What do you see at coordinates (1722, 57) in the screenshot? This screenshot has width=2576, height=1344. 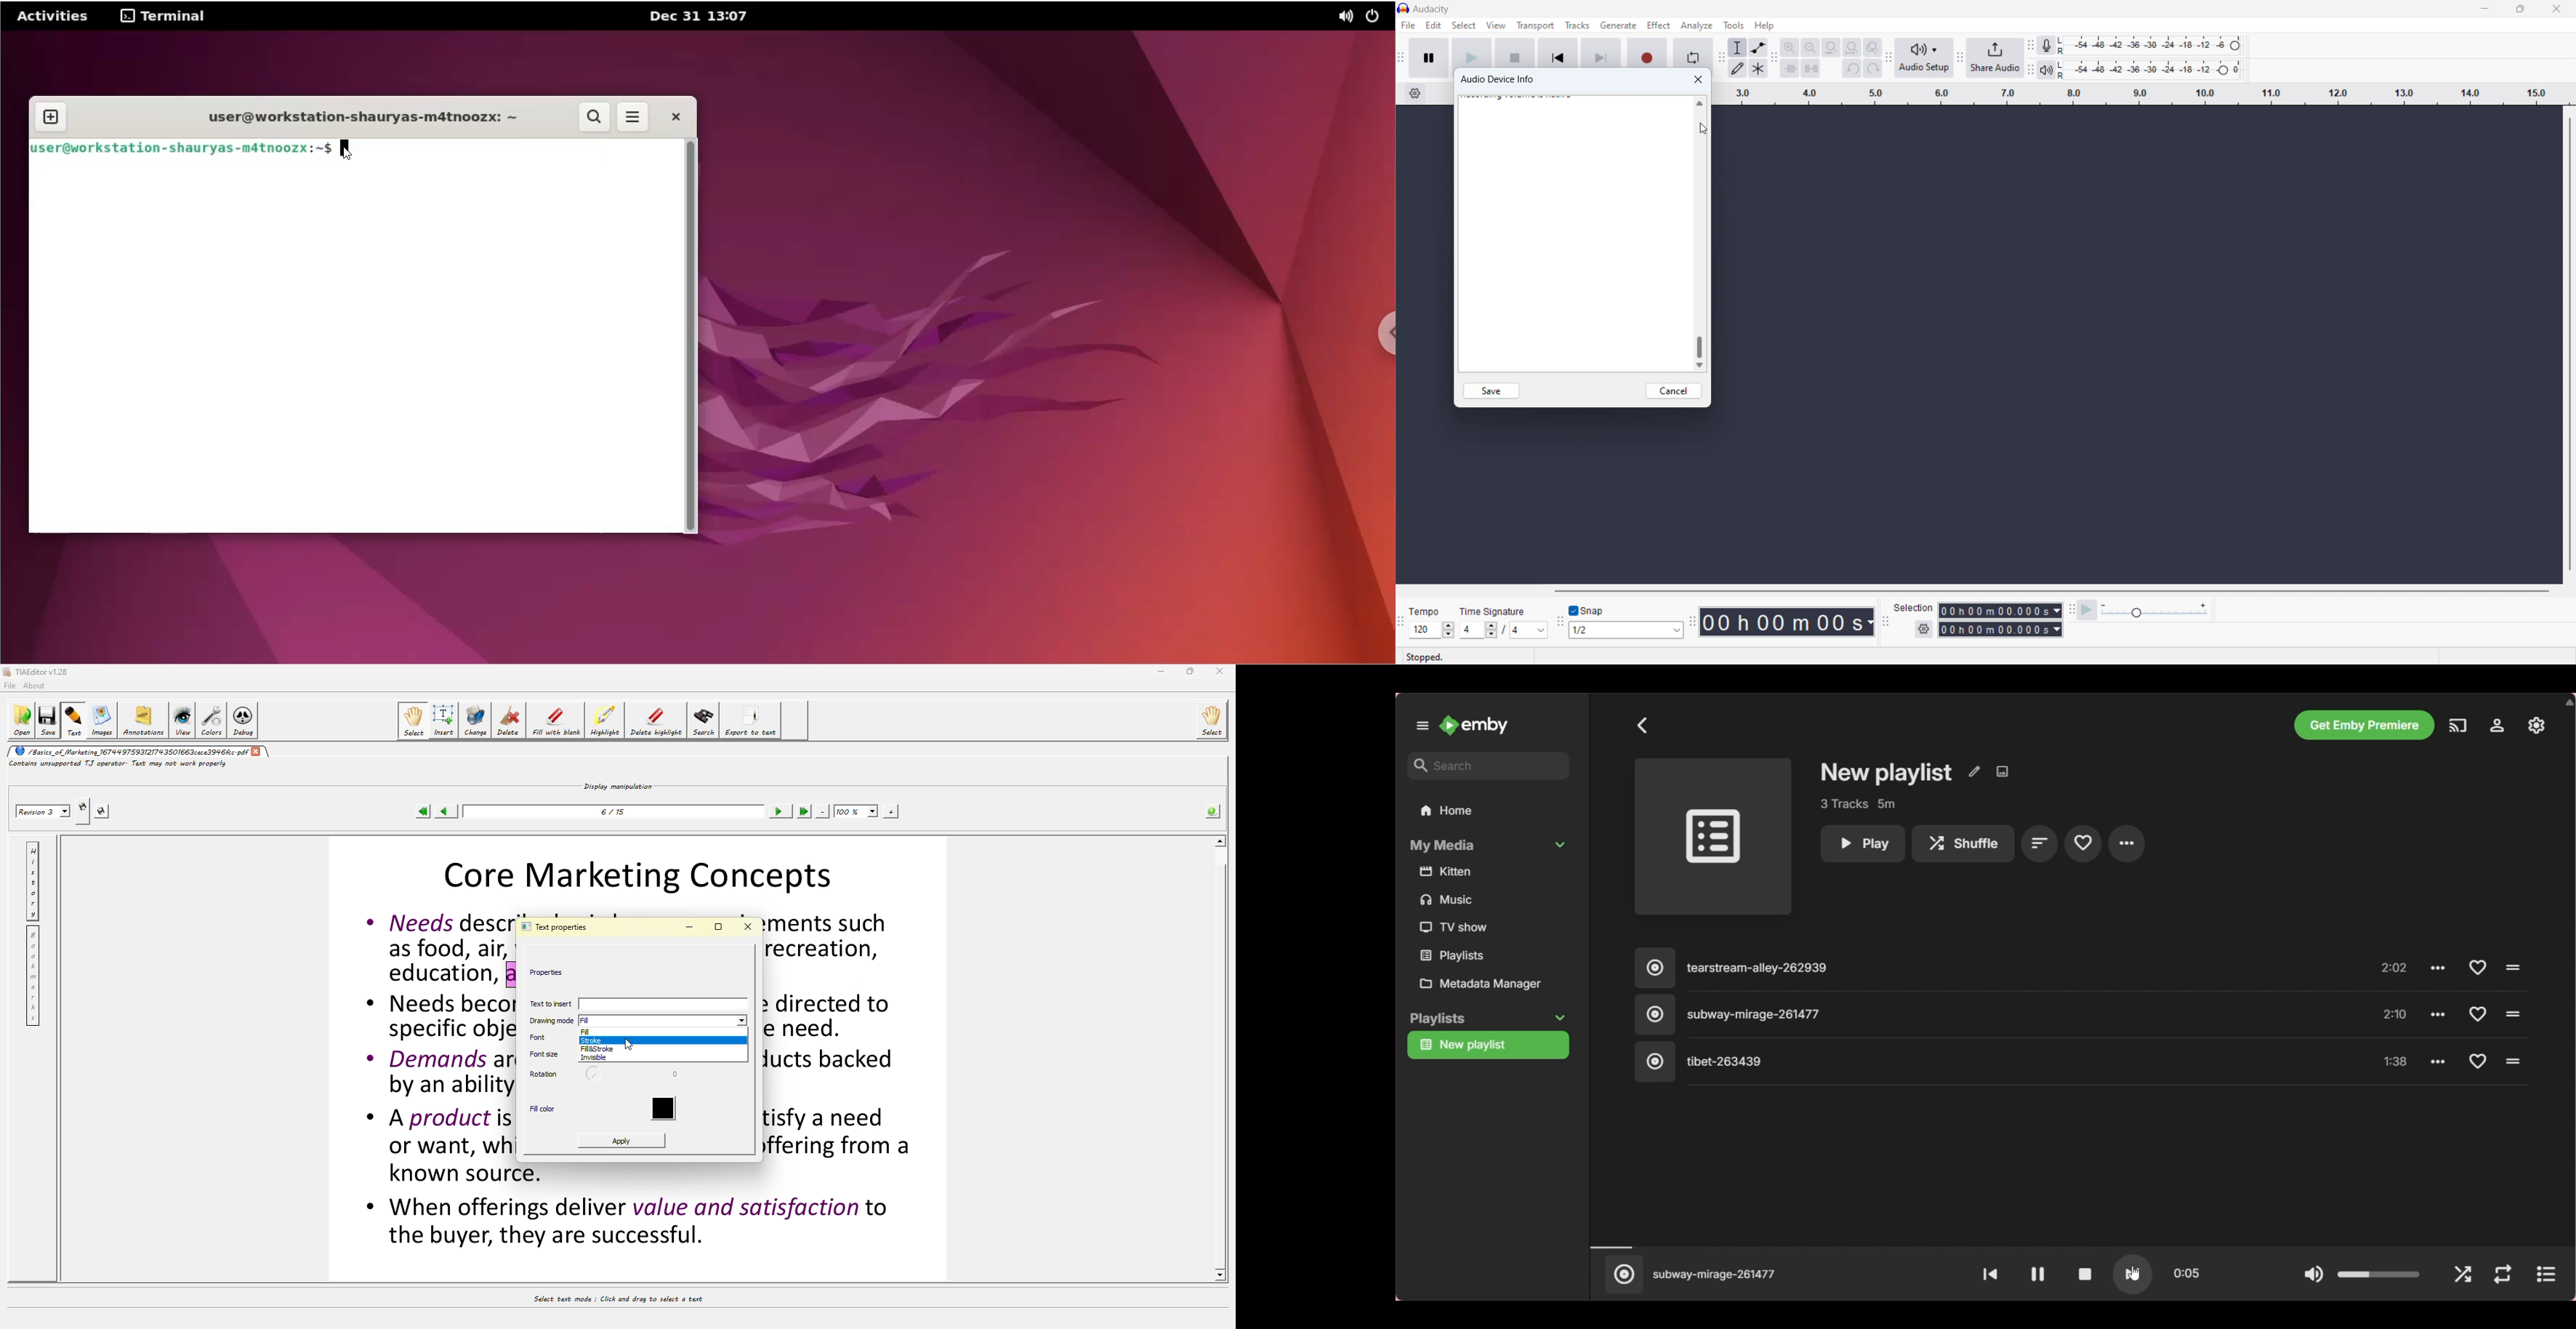 I see `tools toolbar` at bounding box center [1722, 57].